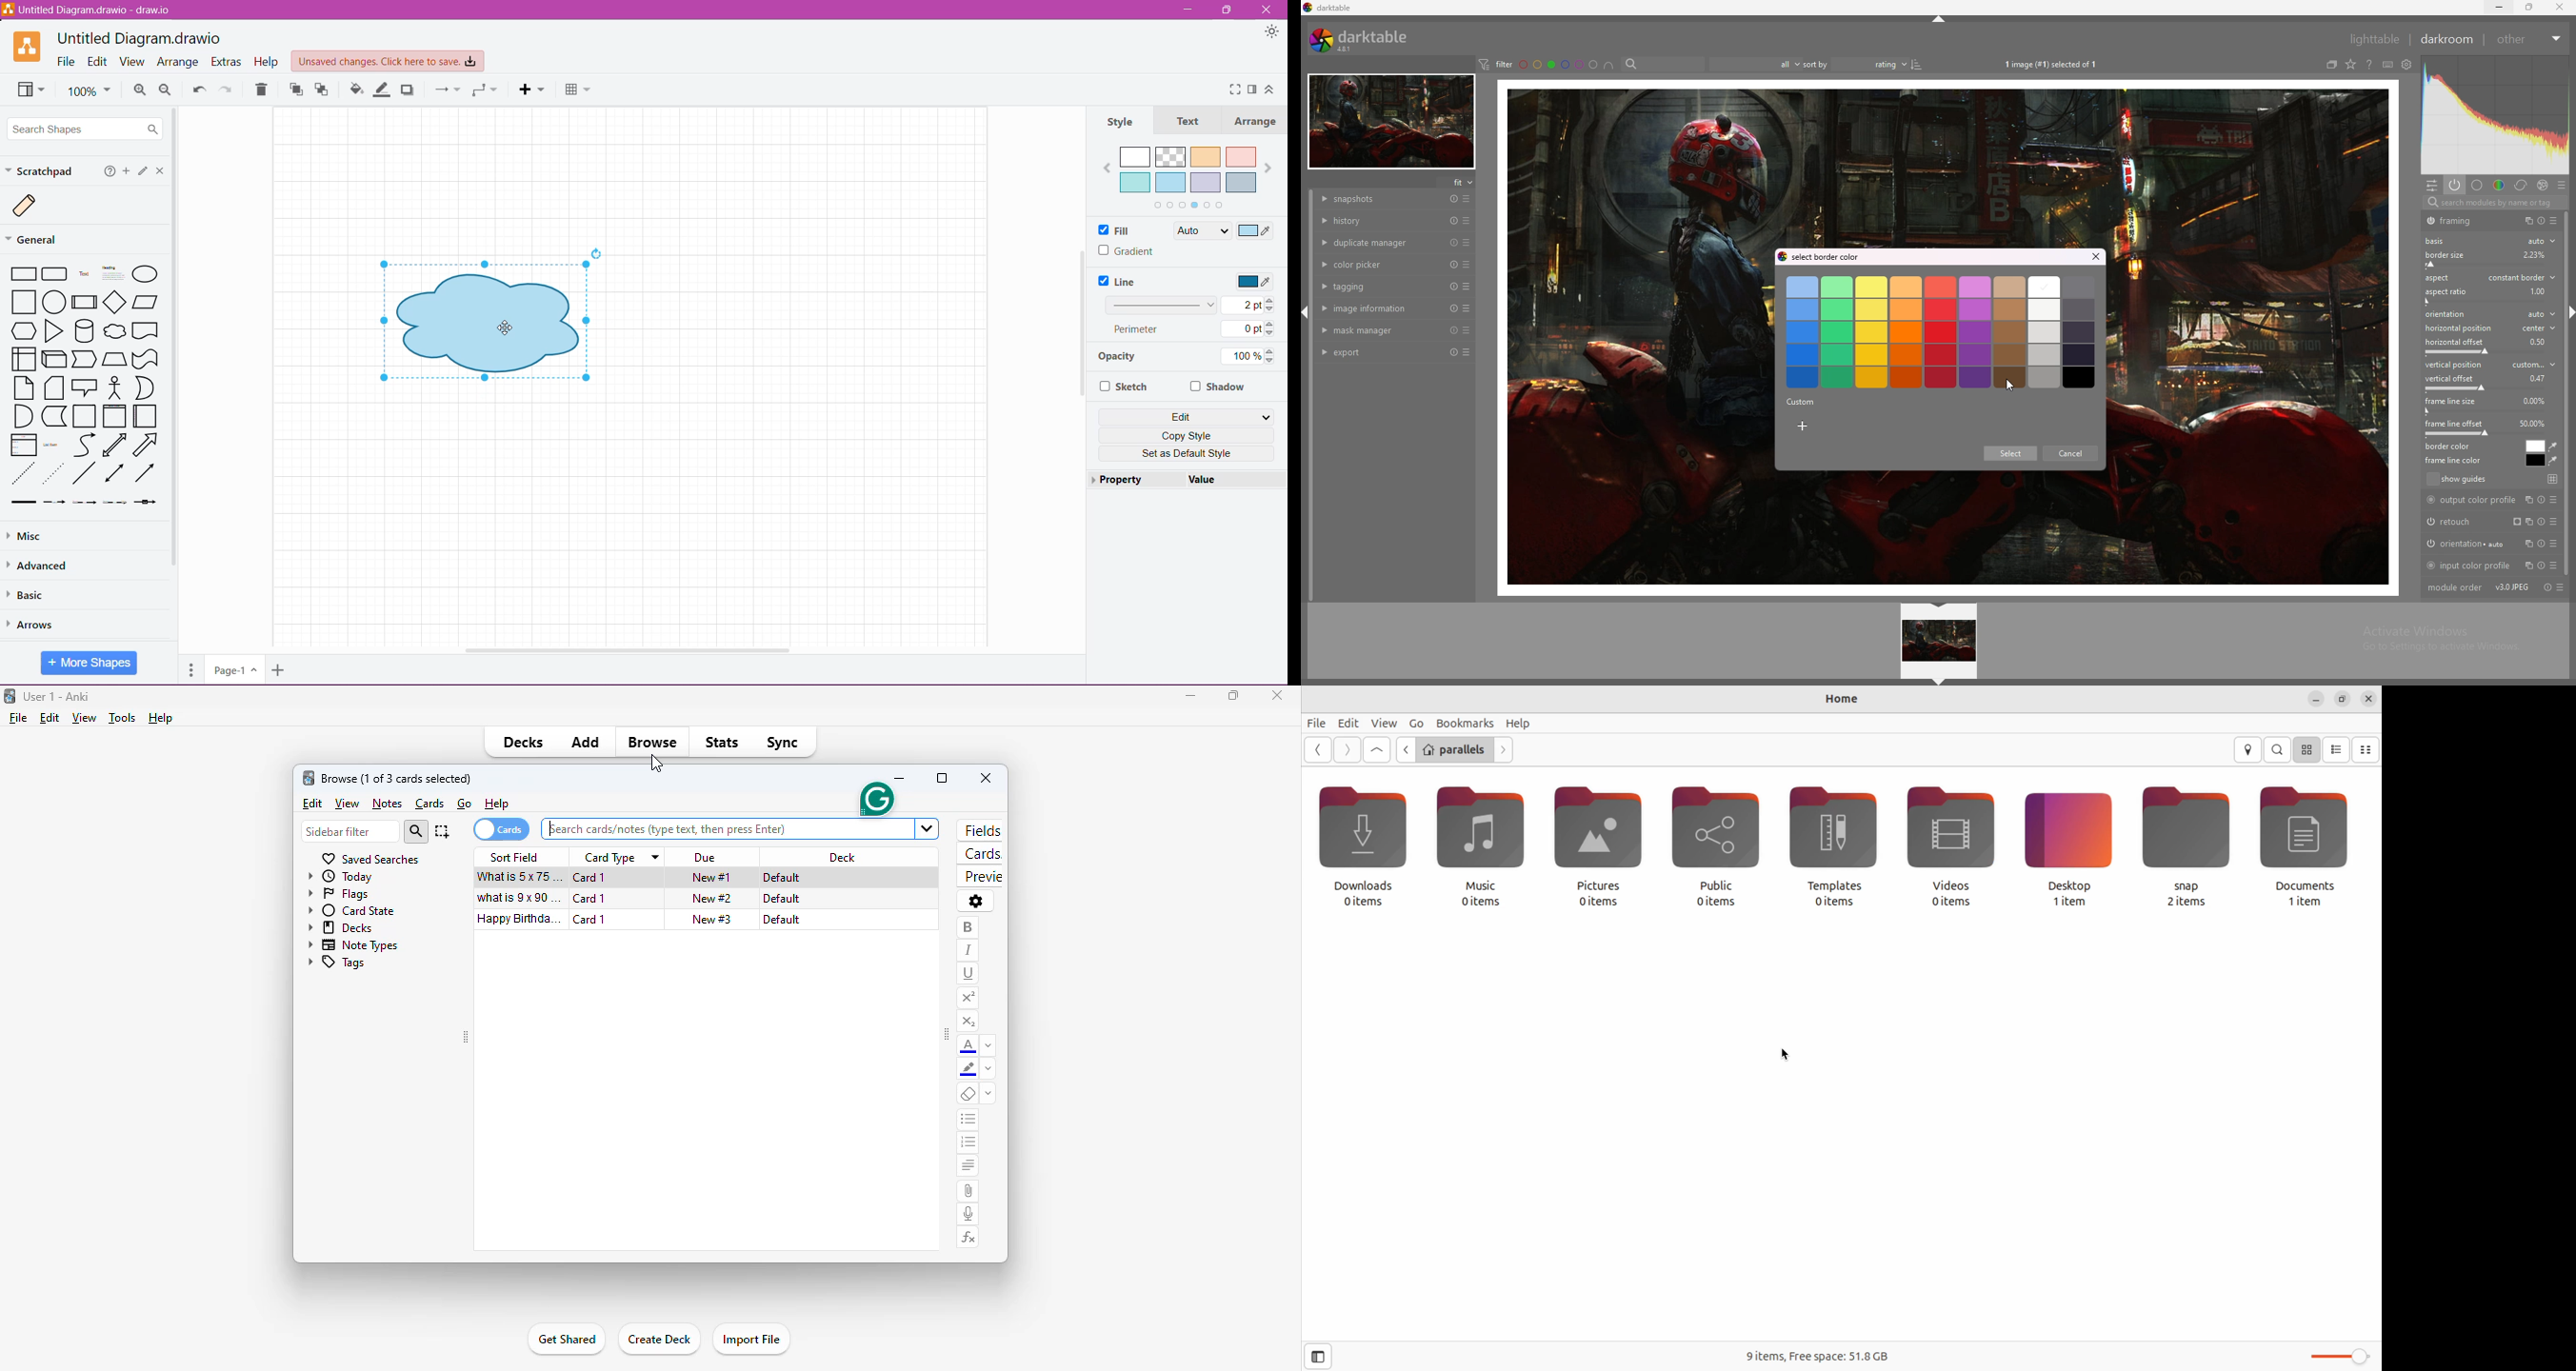  Describe the element at coordinates (199, 91) in the screenshot. I see `Undo` at that location.